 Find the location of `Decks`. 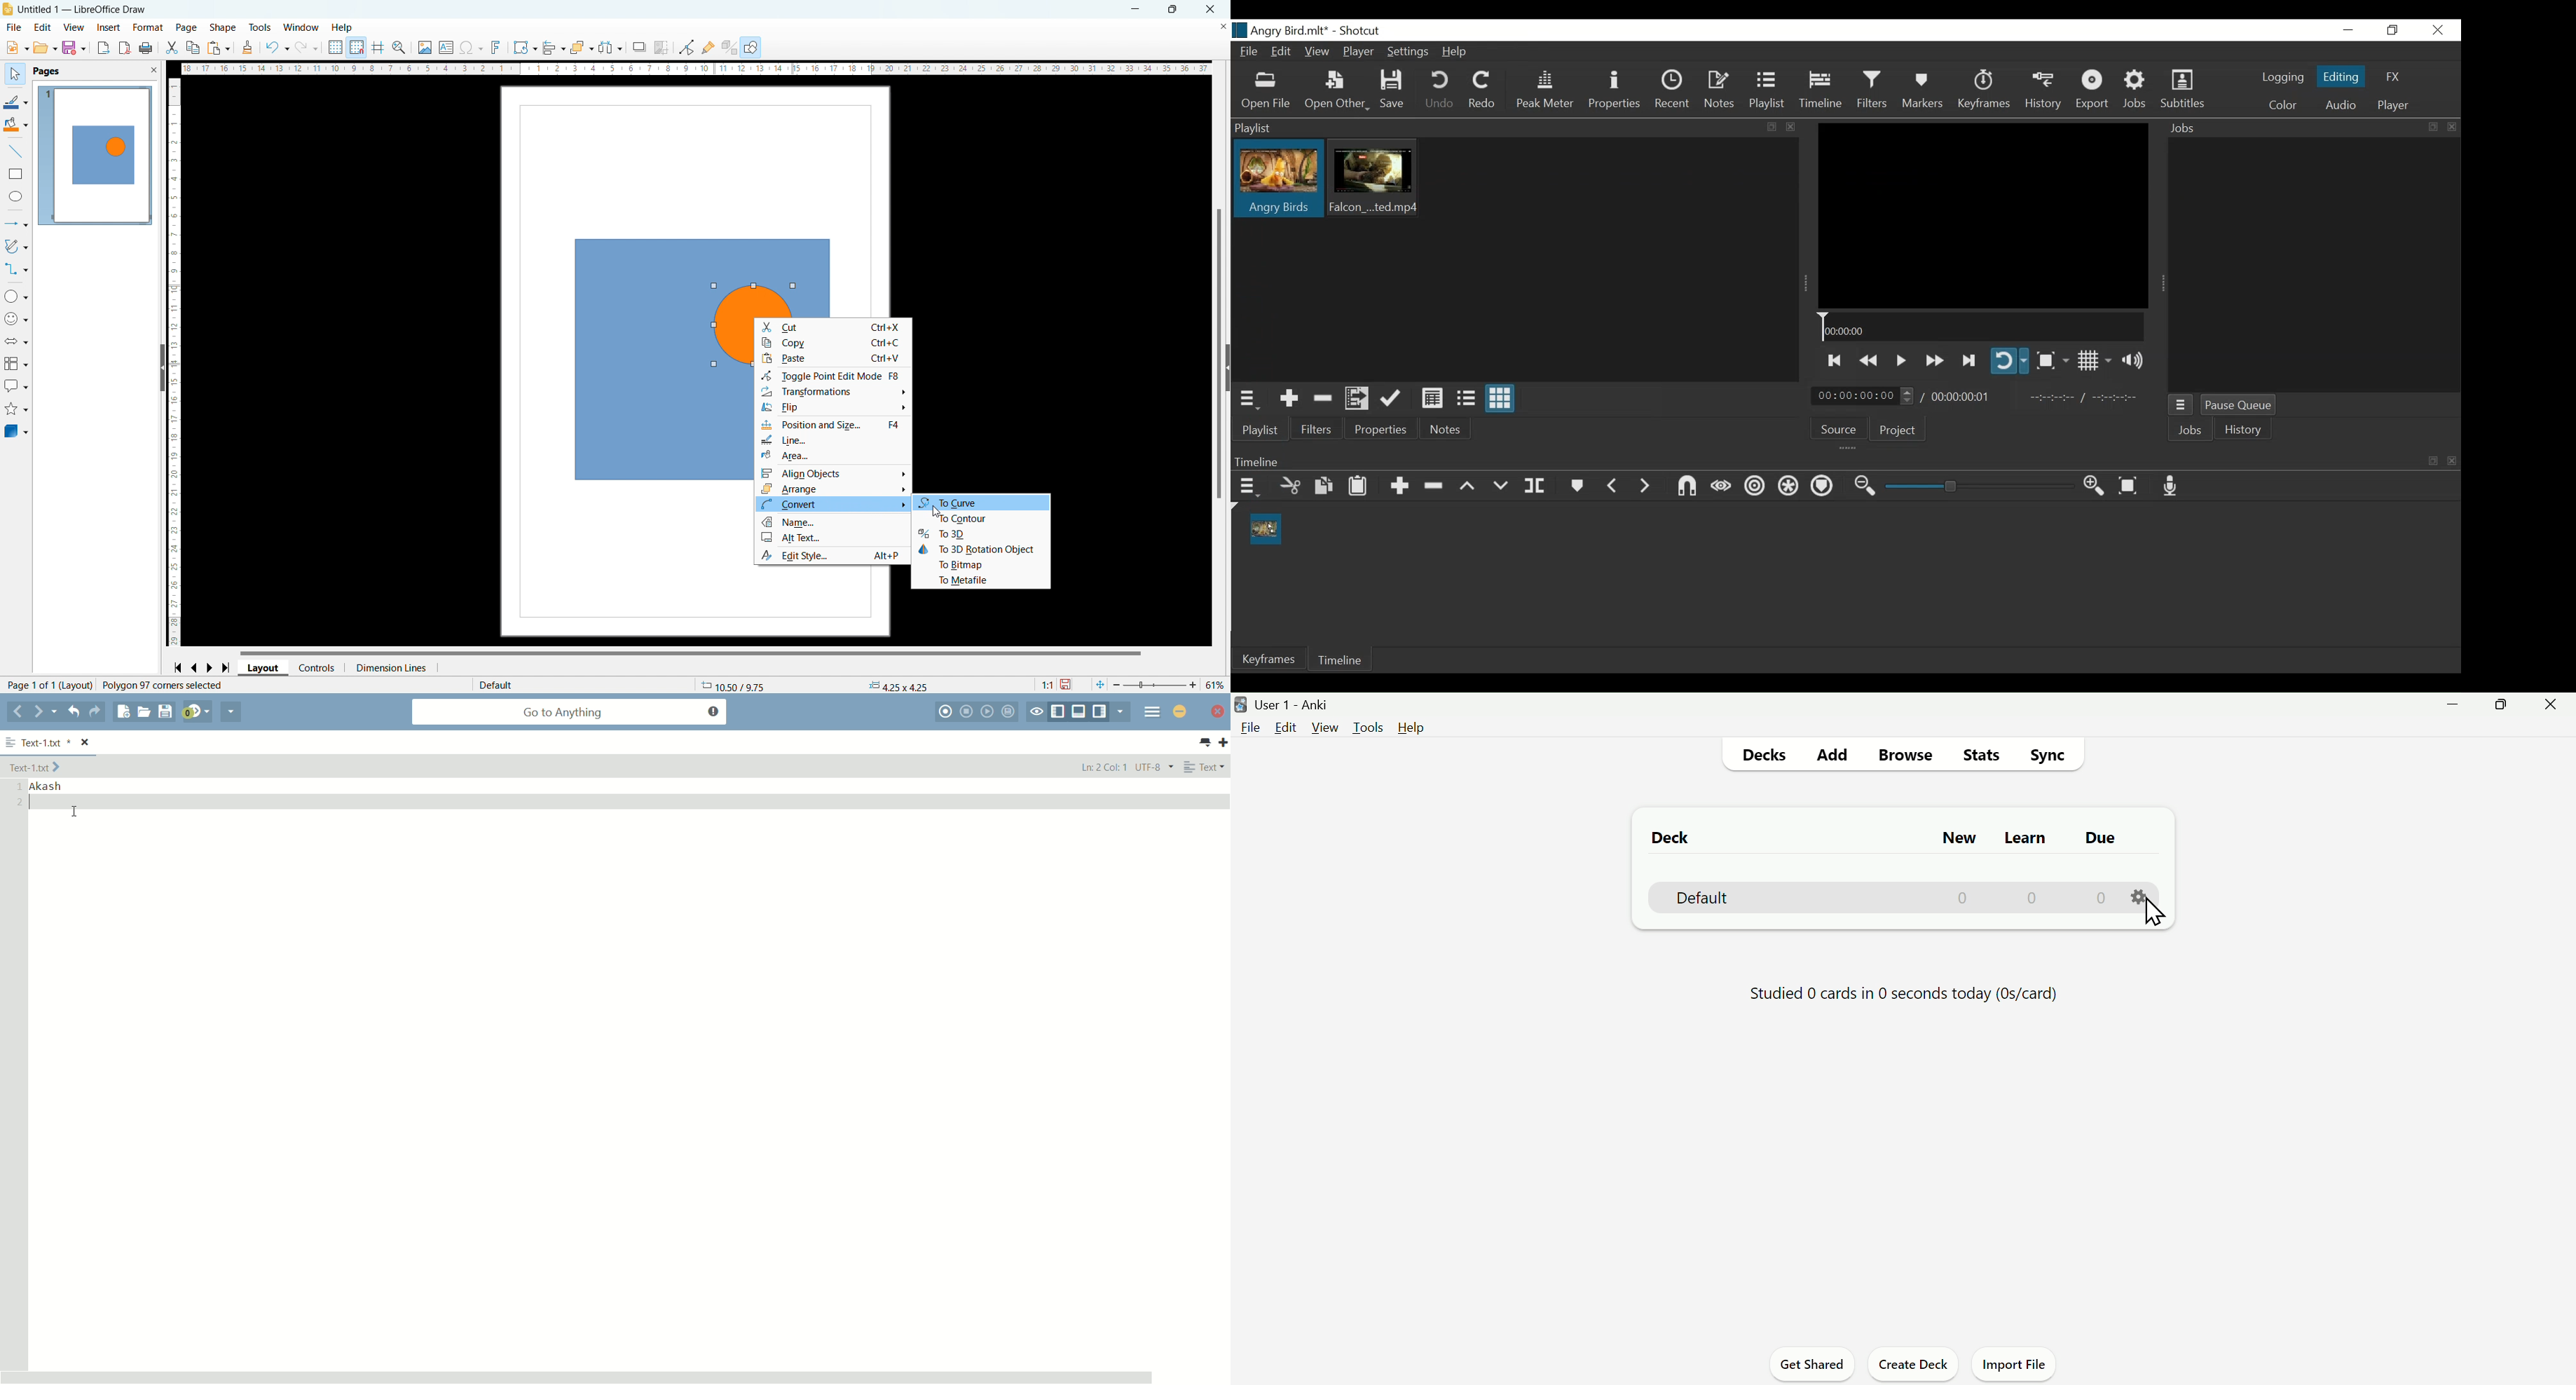

Decks is located at coordinates (1761, 757).